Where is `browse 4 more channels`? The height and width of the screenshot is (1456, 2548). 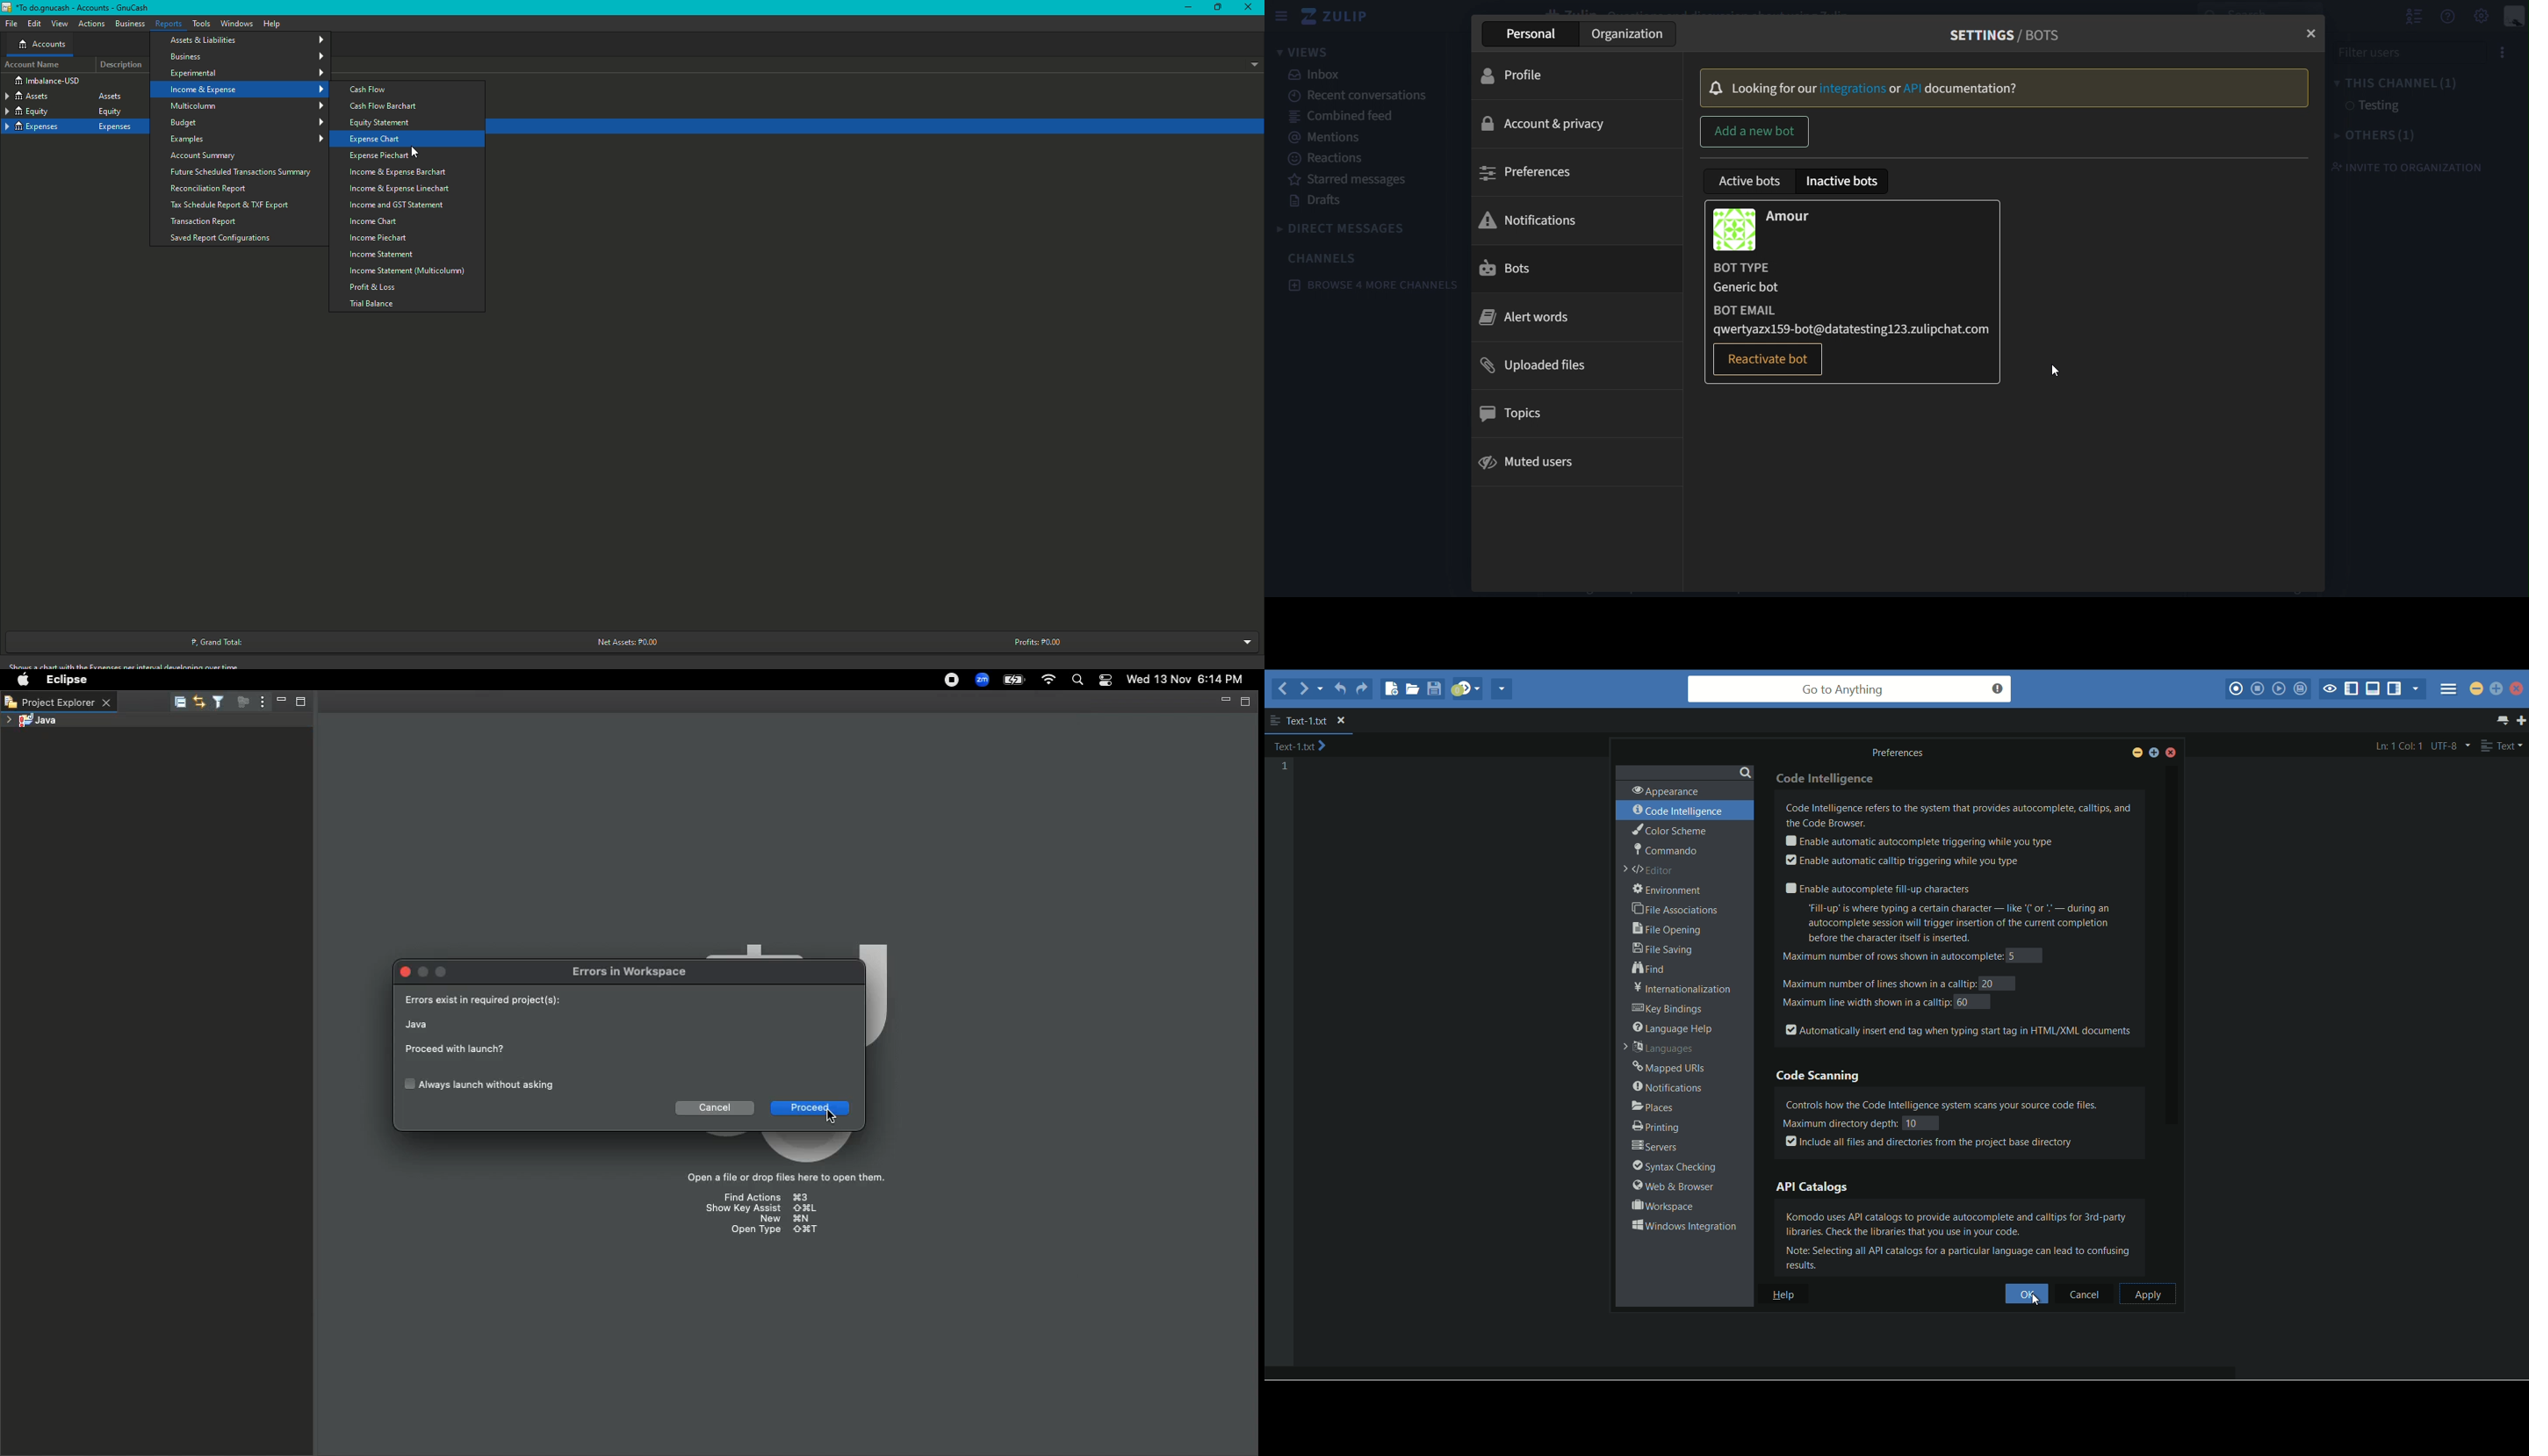 browse 4 more channels is located at coordinates (1374, 285).